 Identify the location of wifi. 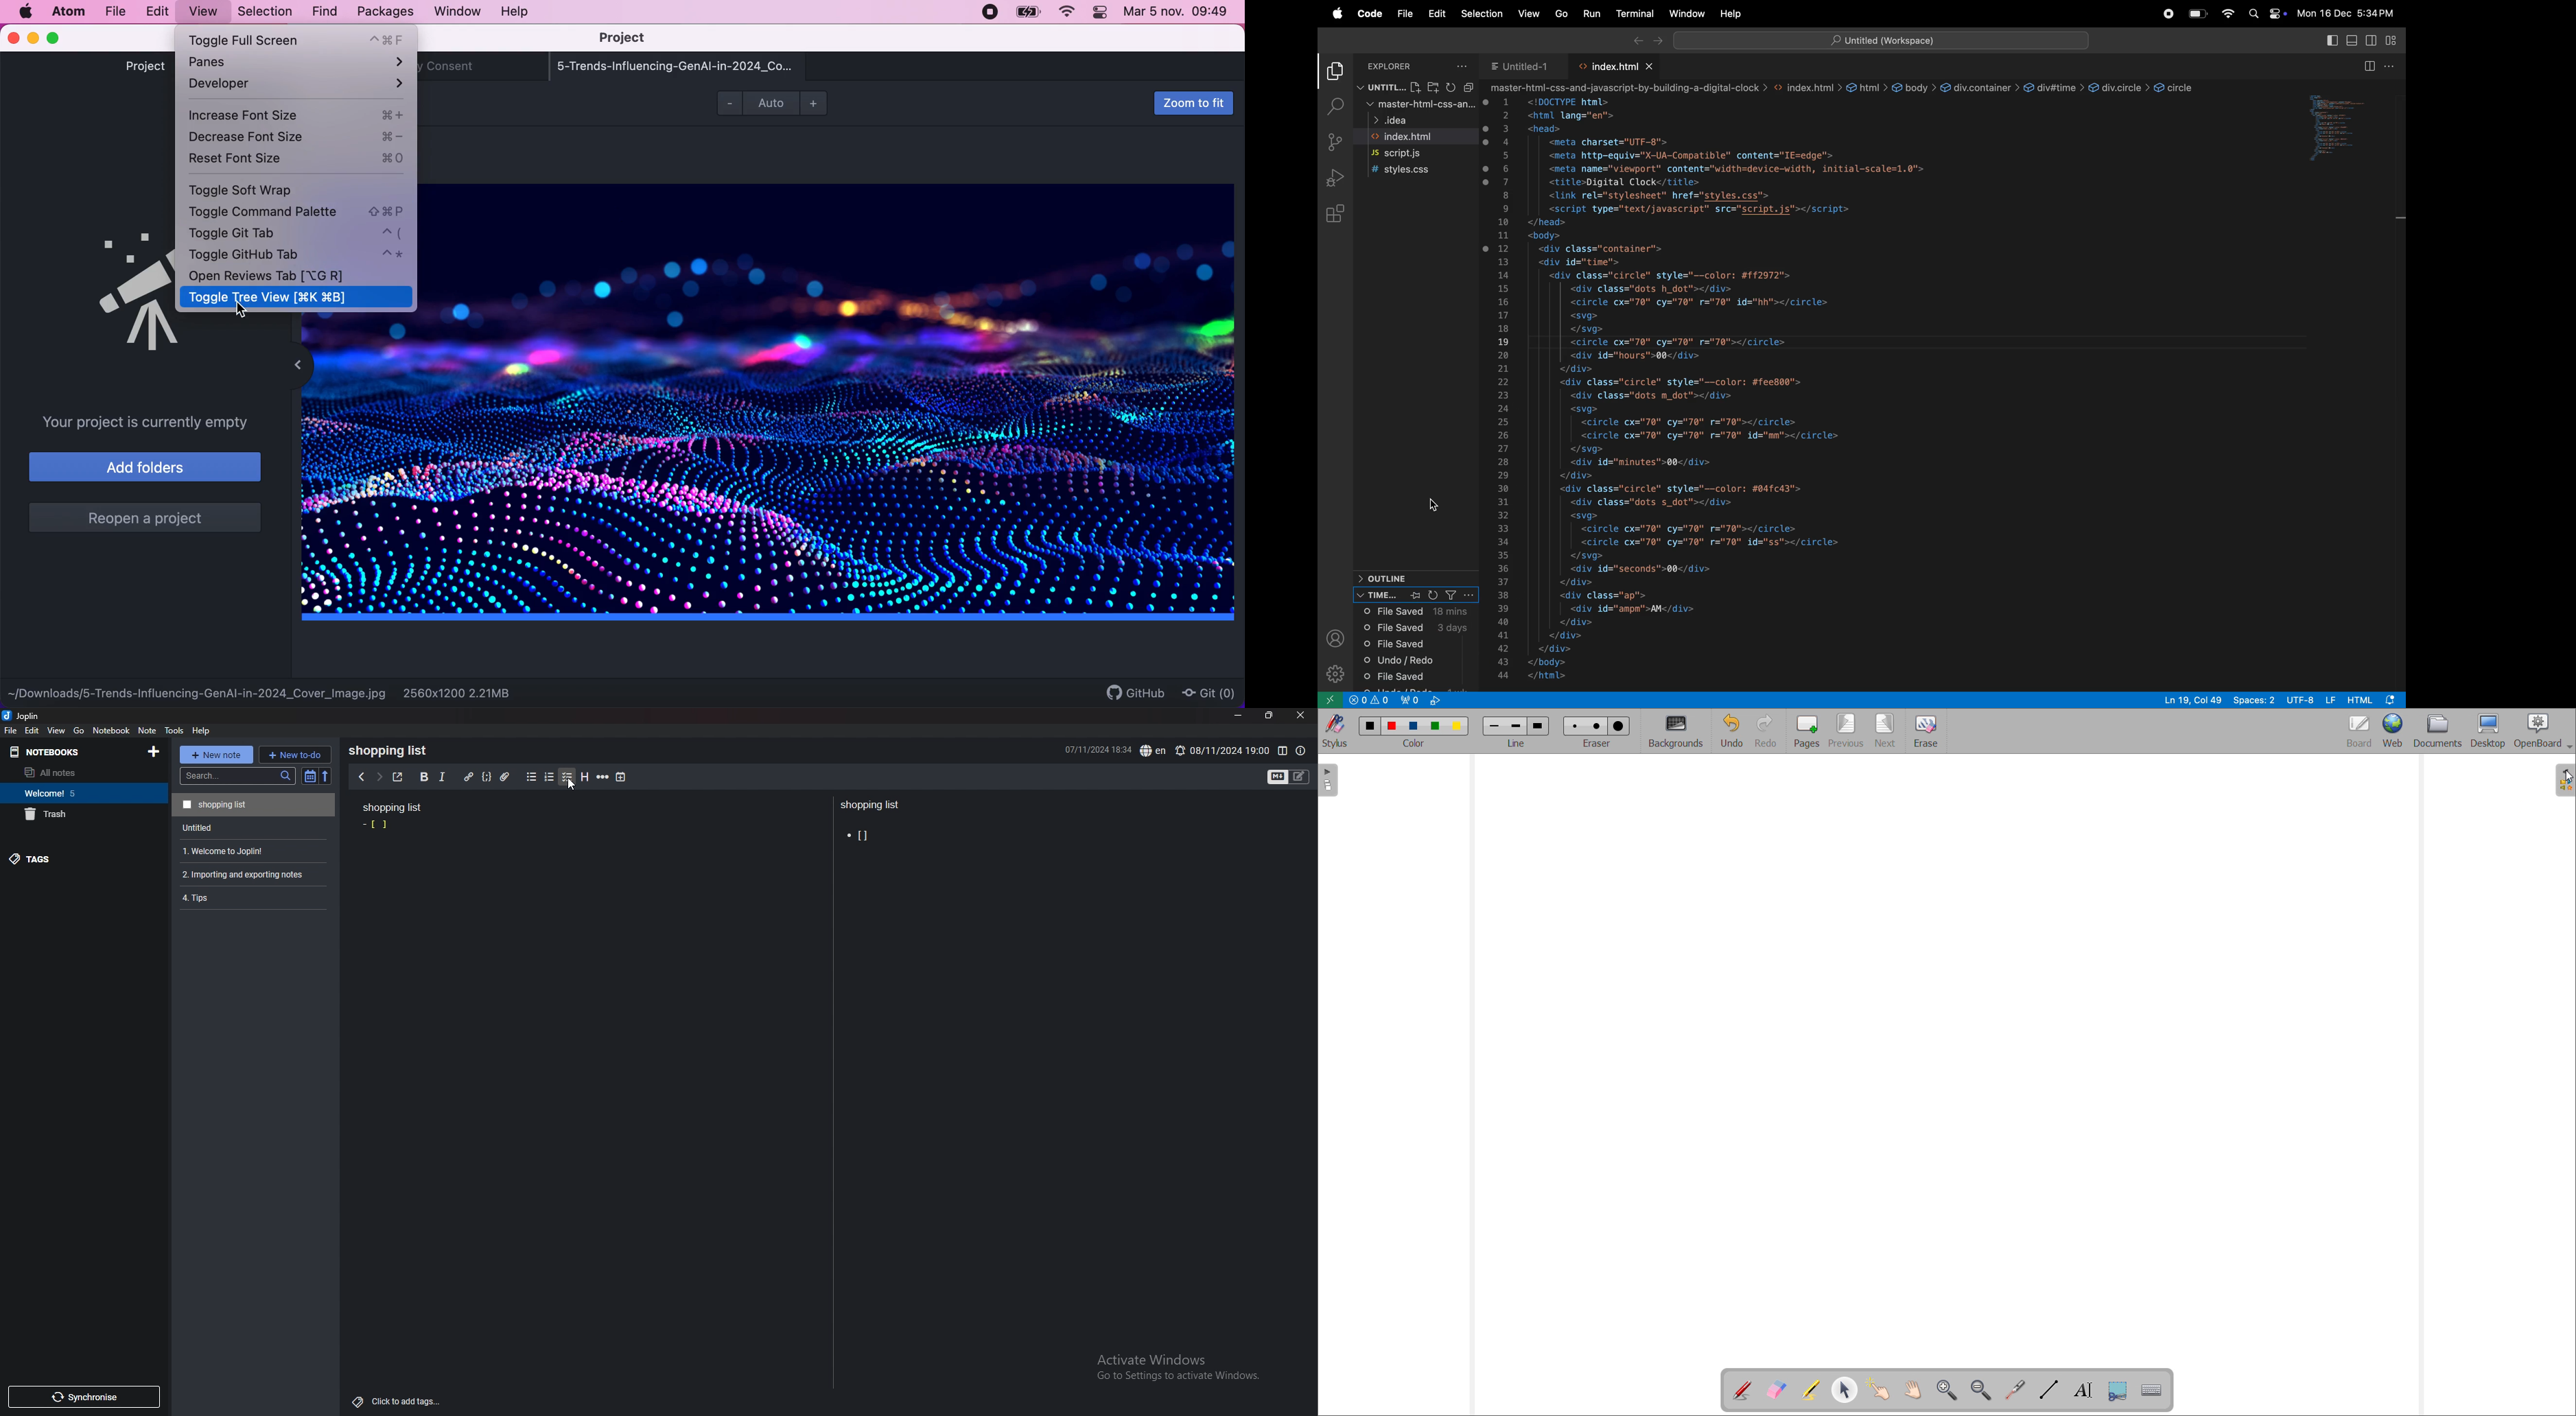
(2228, 14).